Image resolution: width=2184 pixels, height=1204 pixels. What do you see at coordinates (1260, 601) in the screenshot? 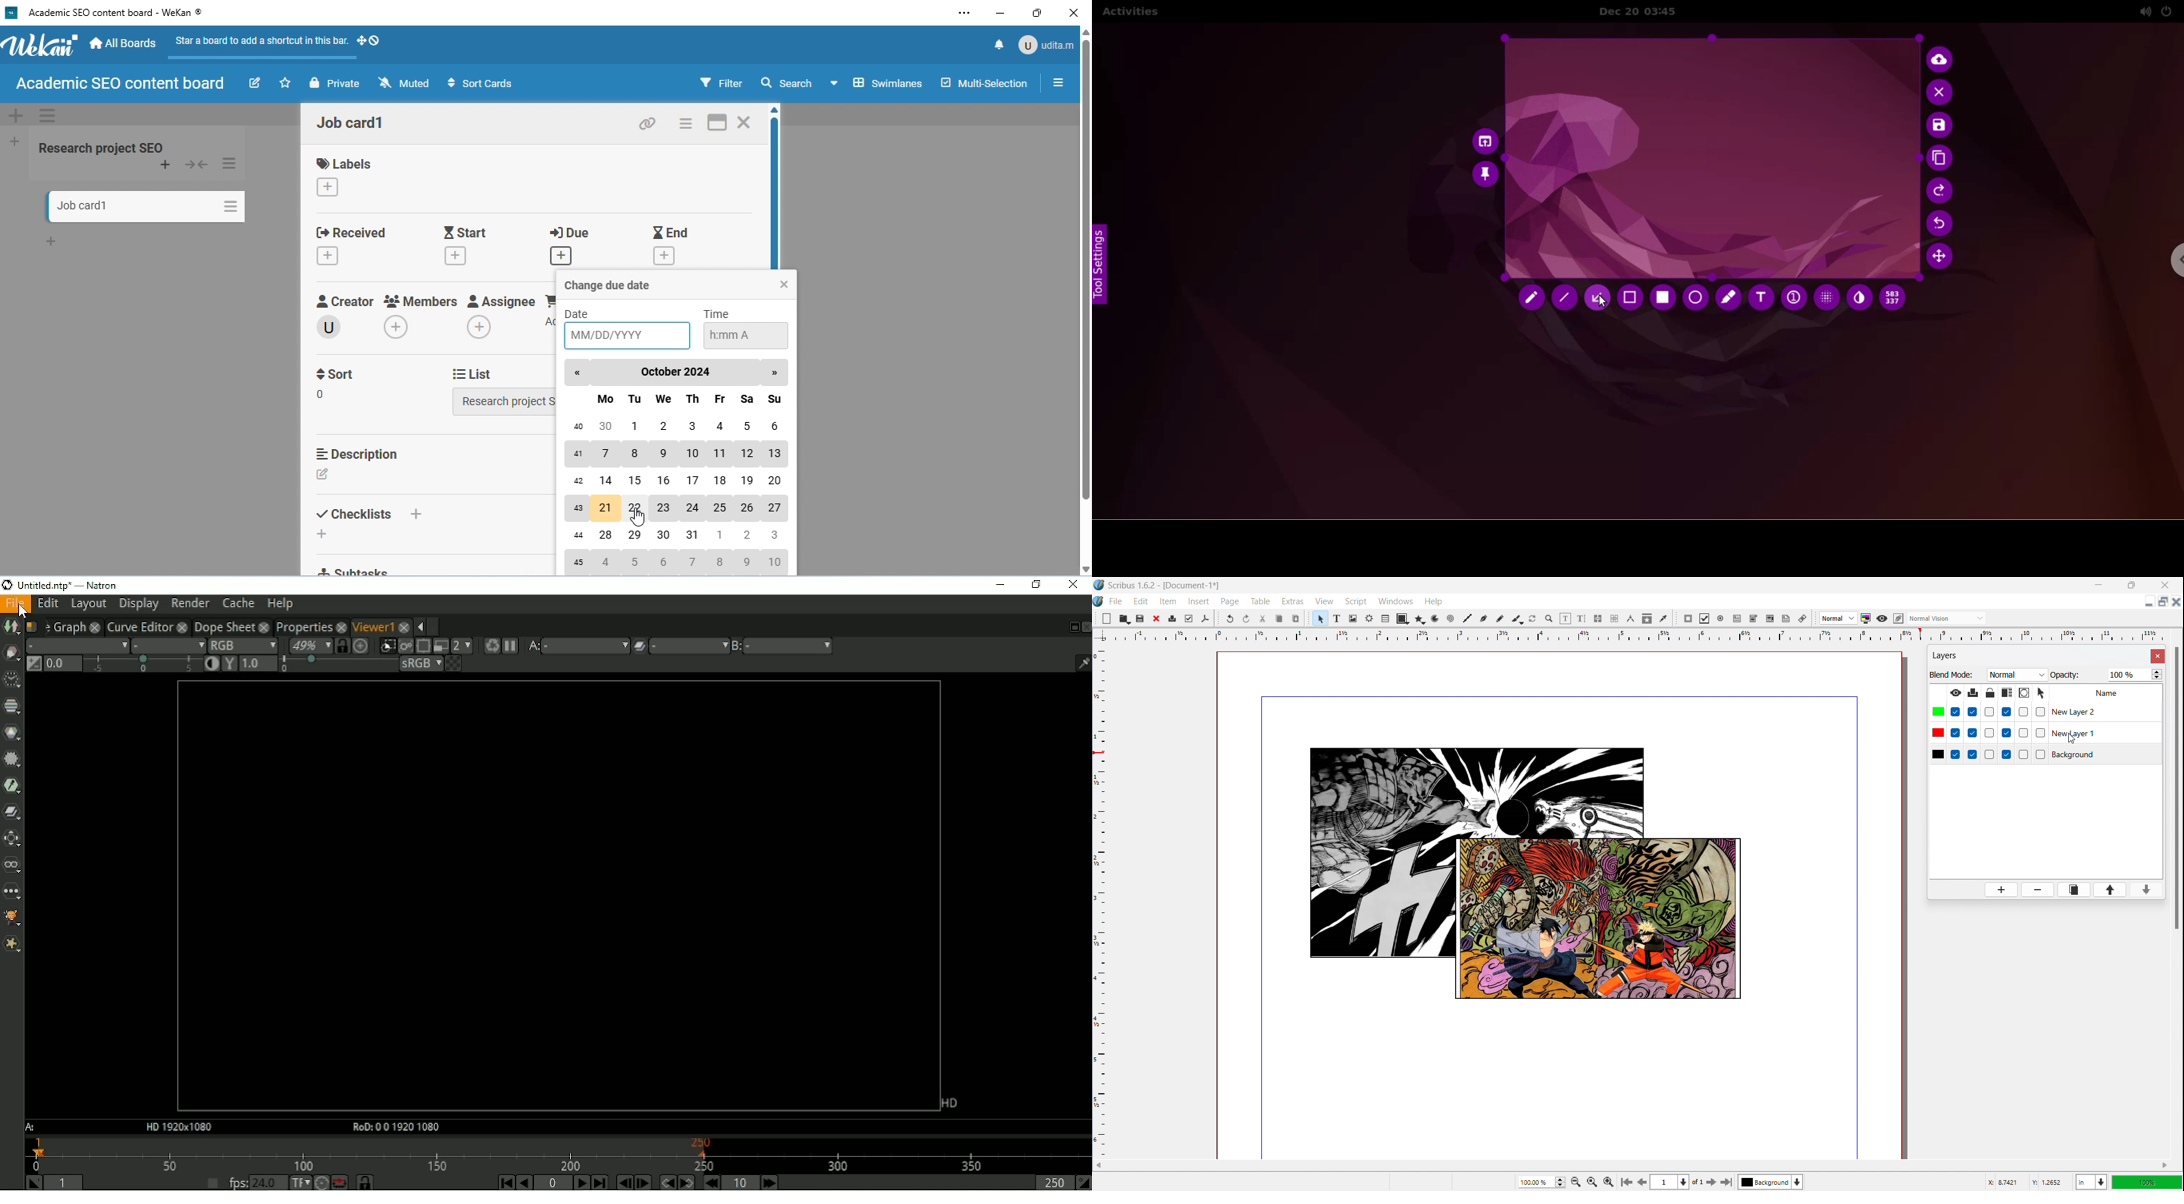
I see `table` at bounding box center [1260, 601].